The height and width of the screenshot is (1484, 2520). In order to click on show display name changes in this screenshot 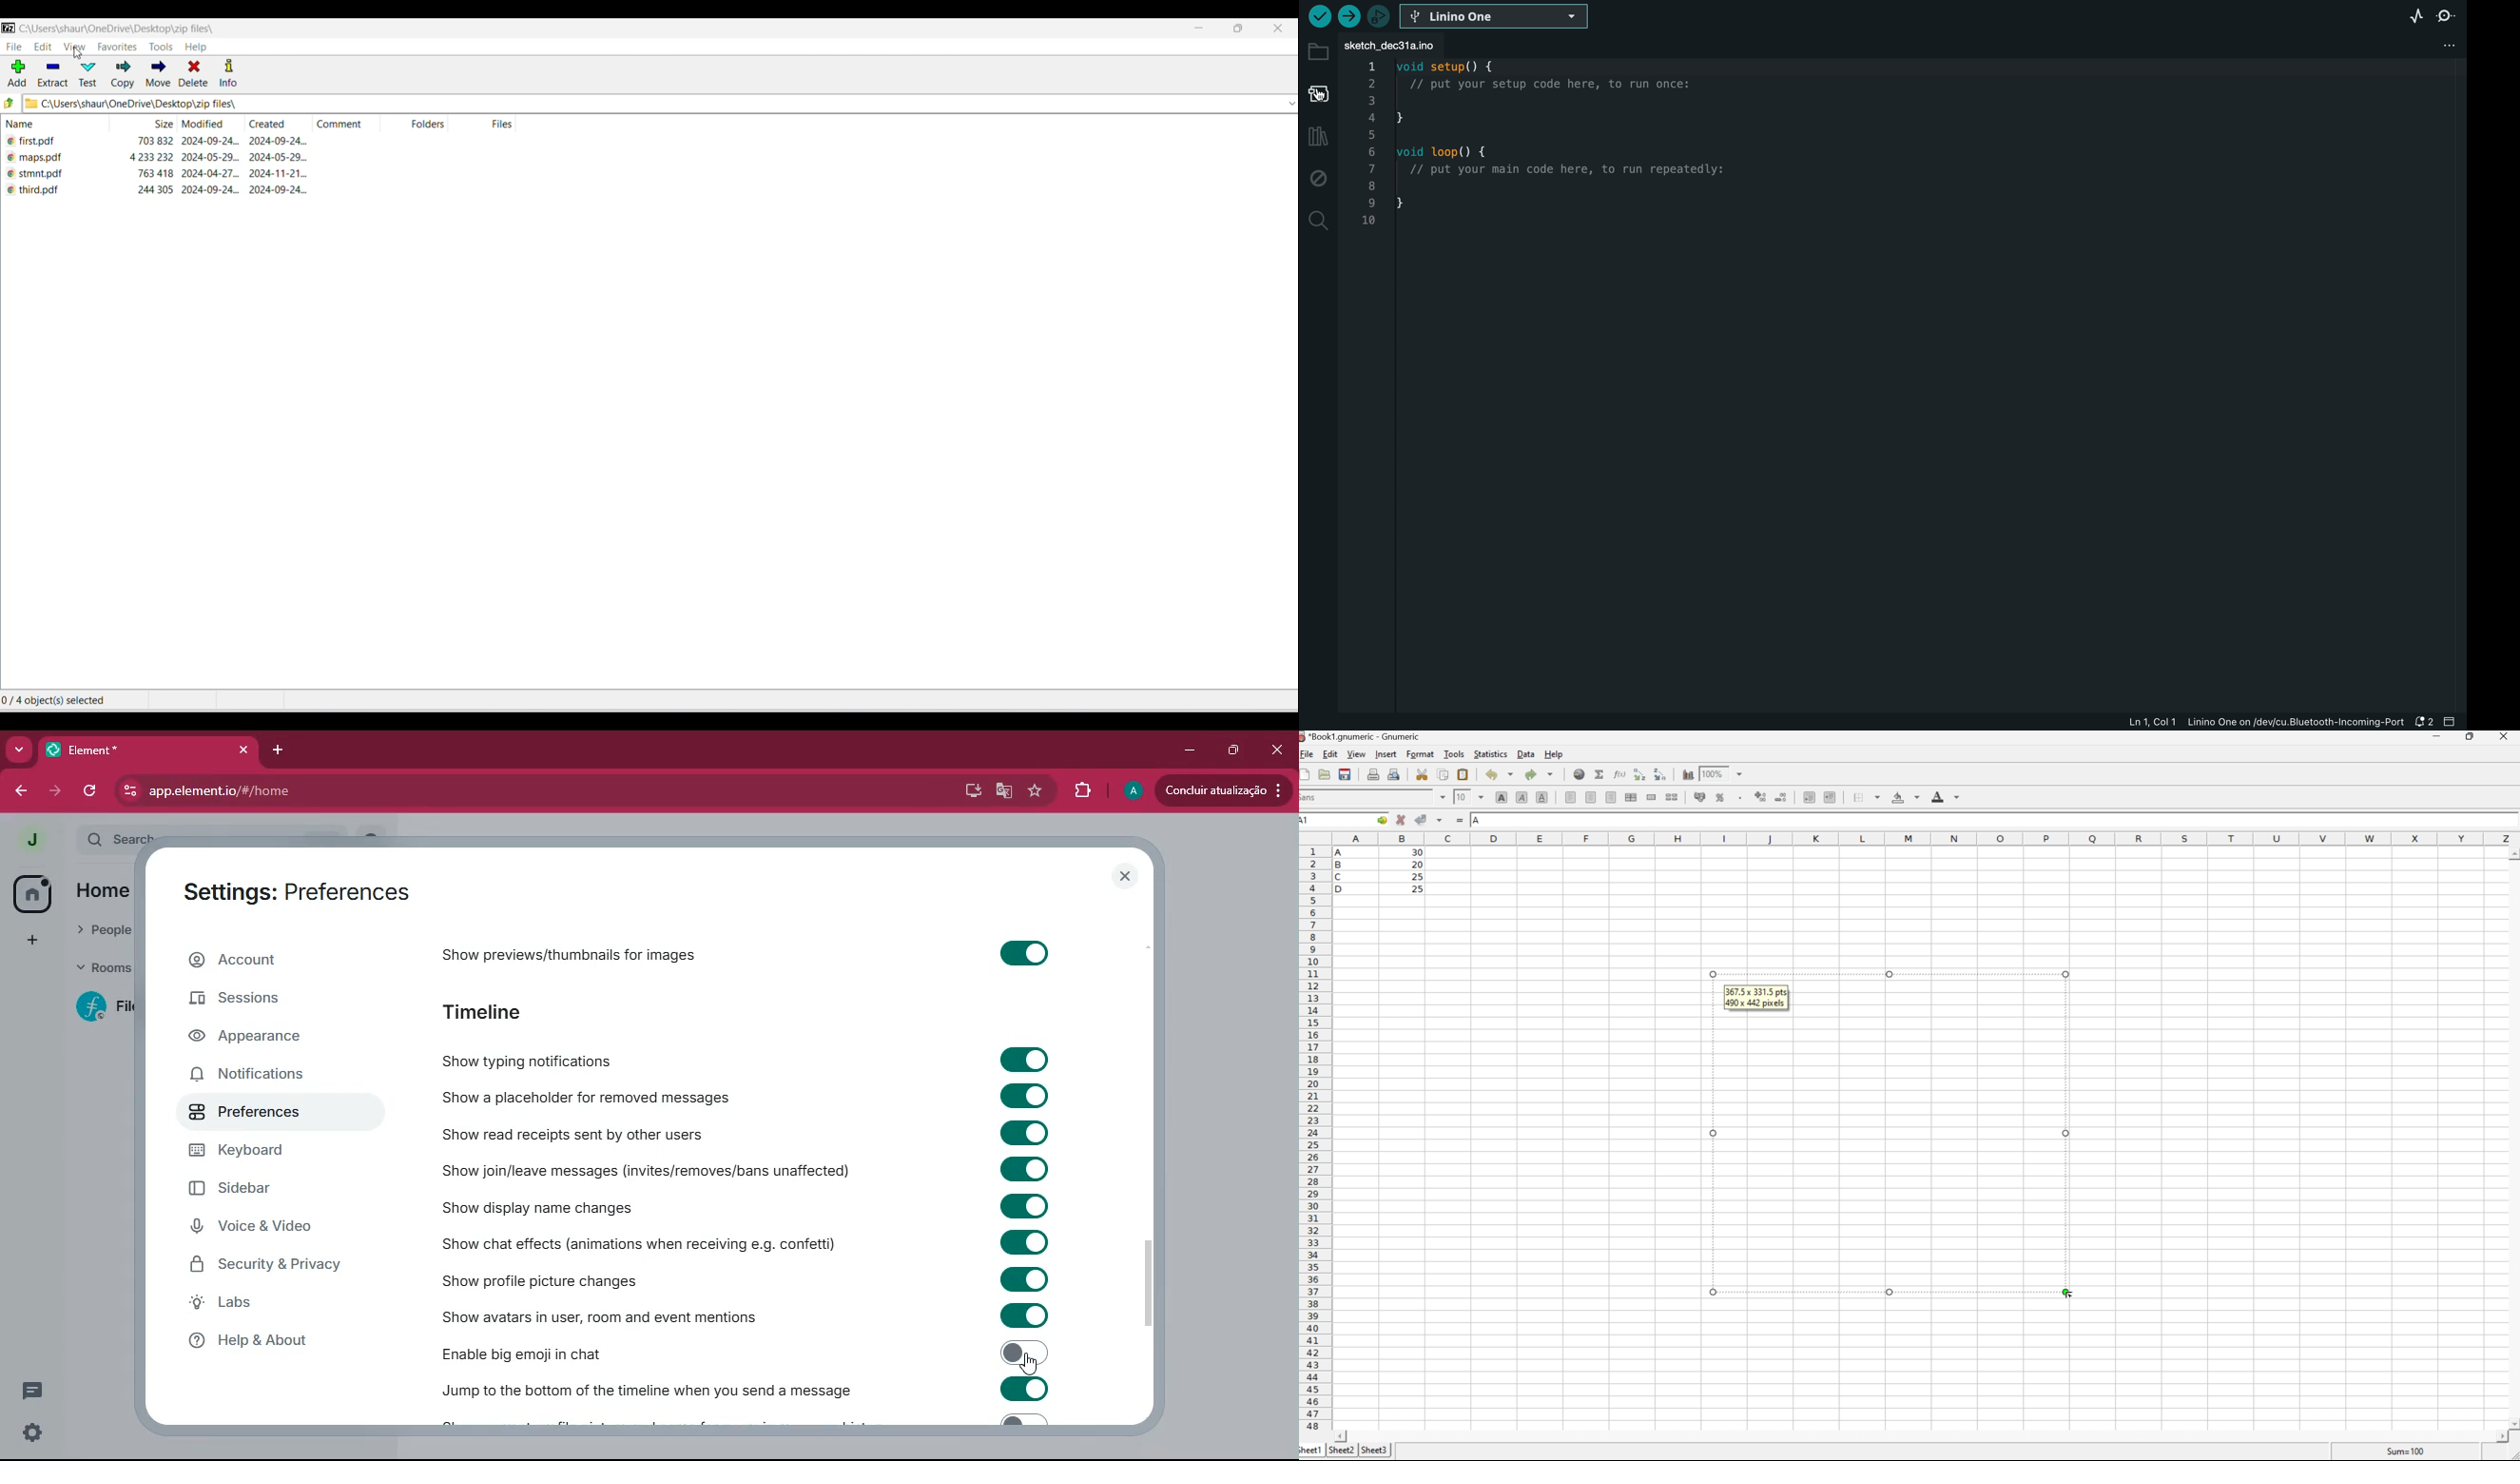, I will do `click(548, 1205)`.